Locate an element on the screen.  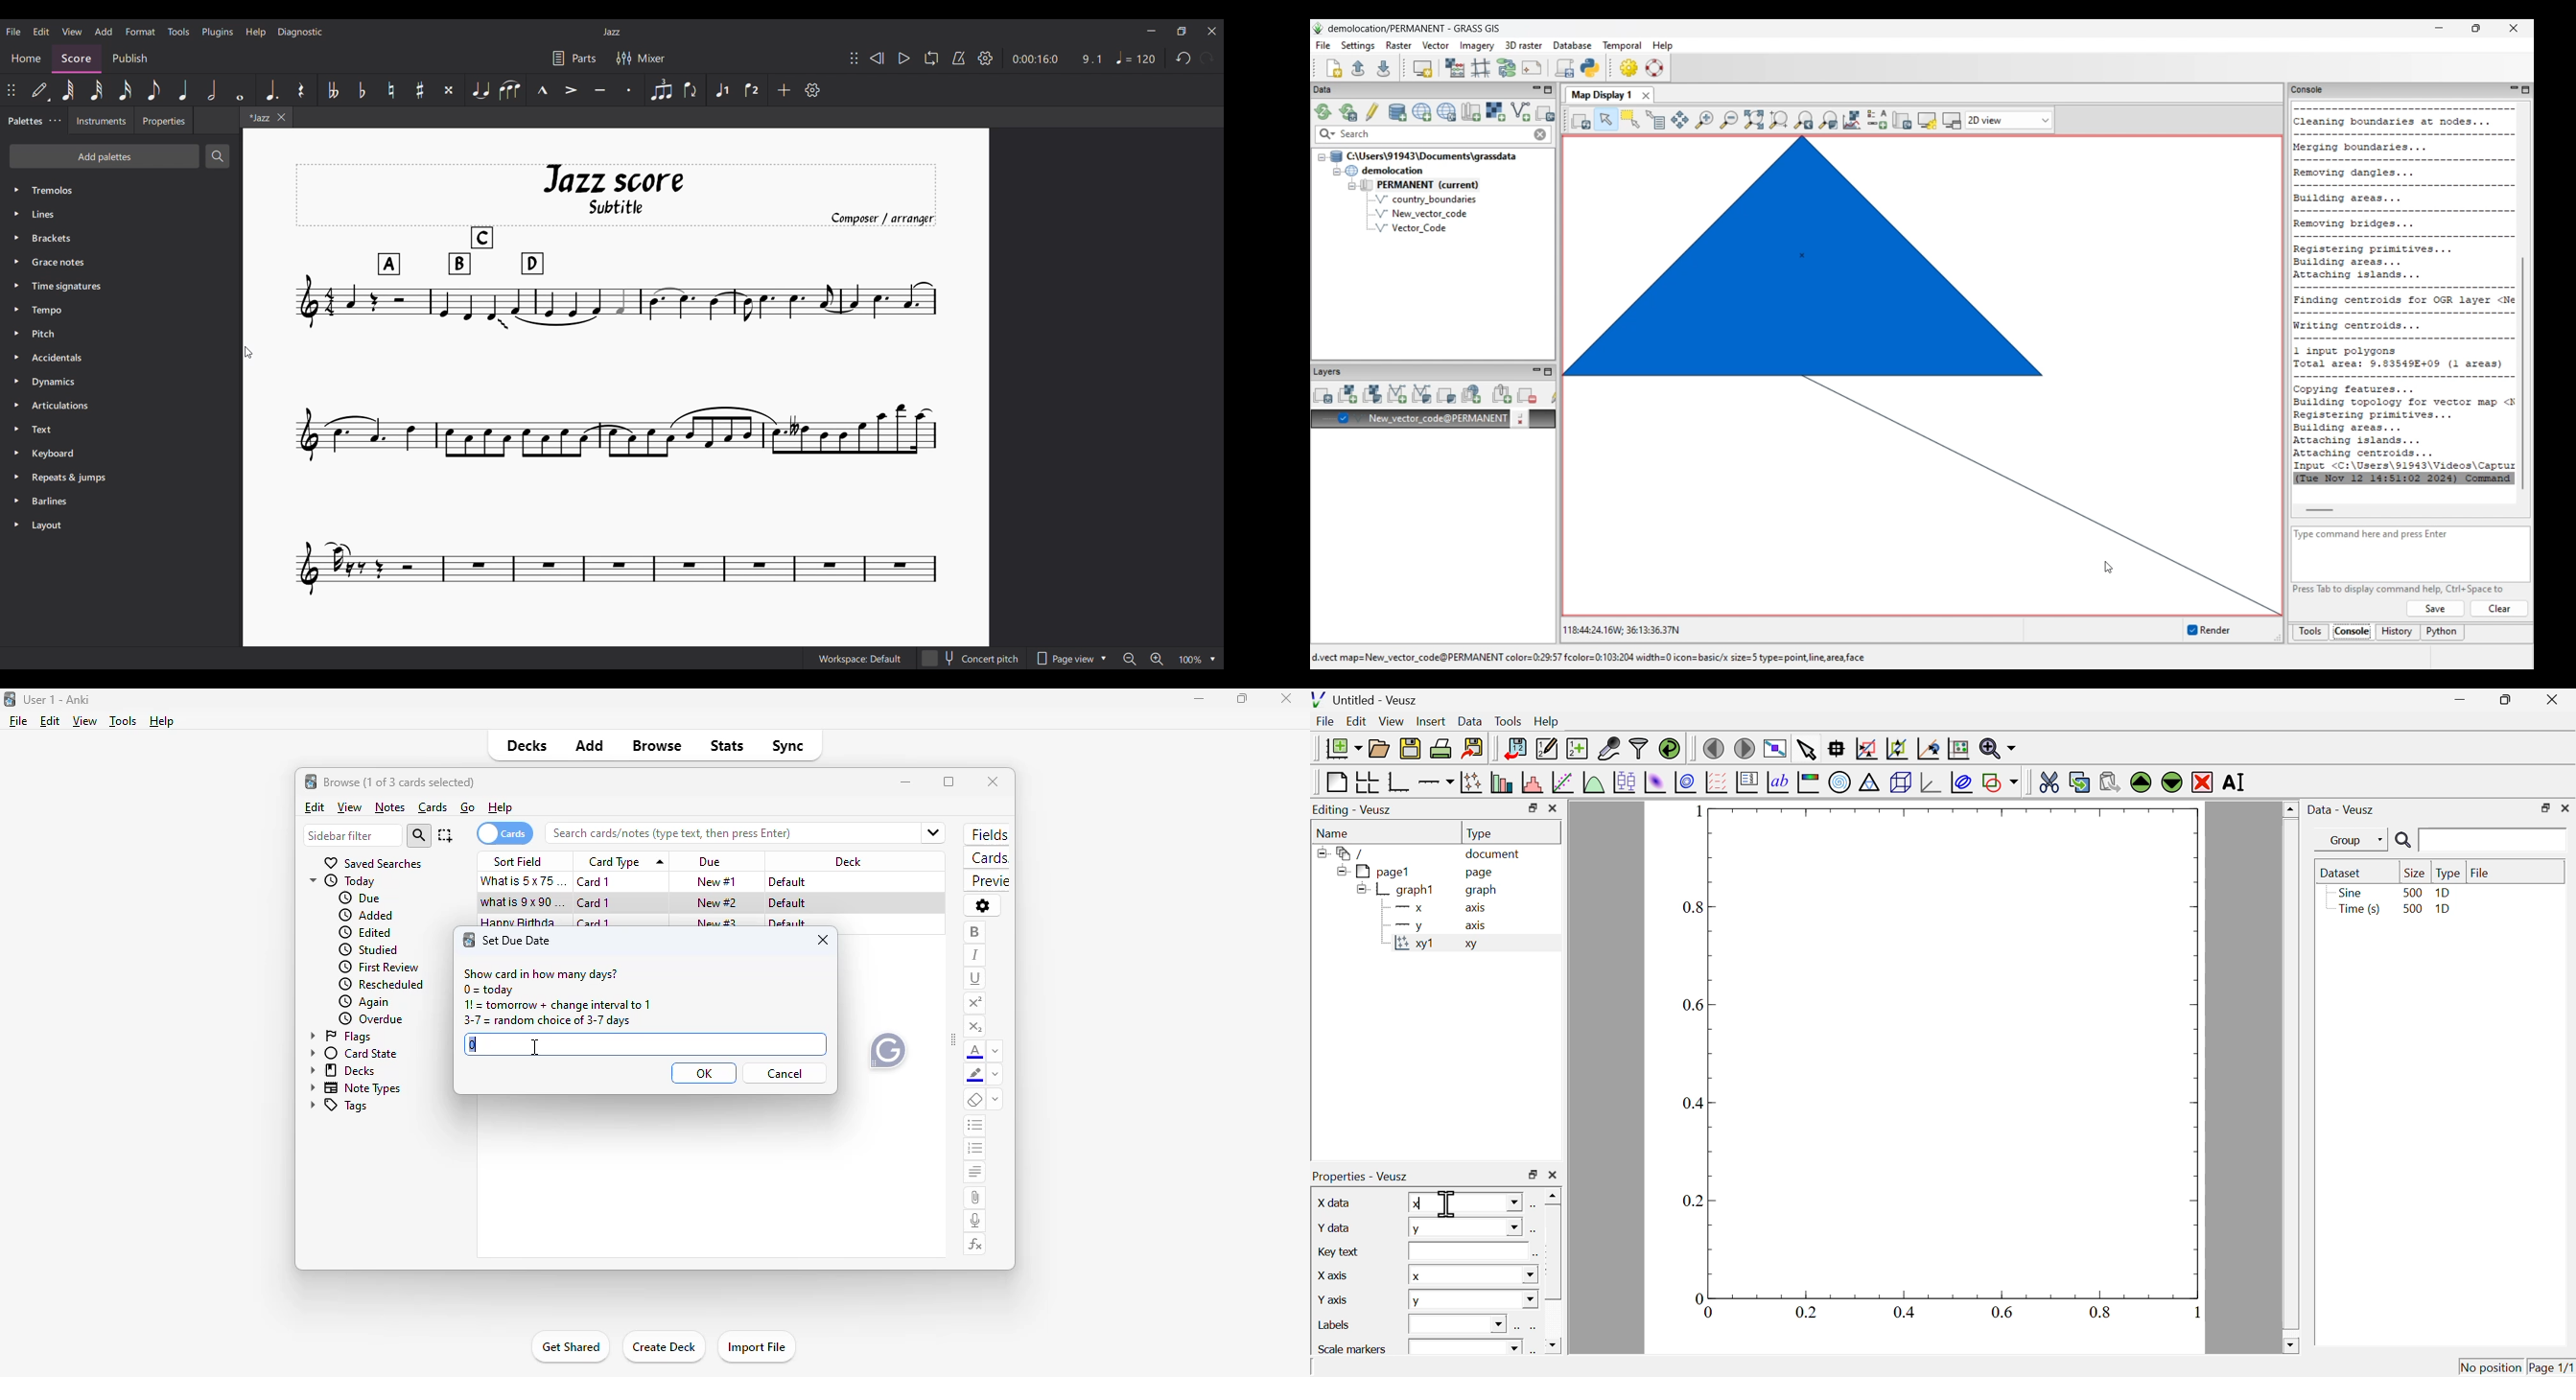
Keyboard is located at coordinates (122, 454).